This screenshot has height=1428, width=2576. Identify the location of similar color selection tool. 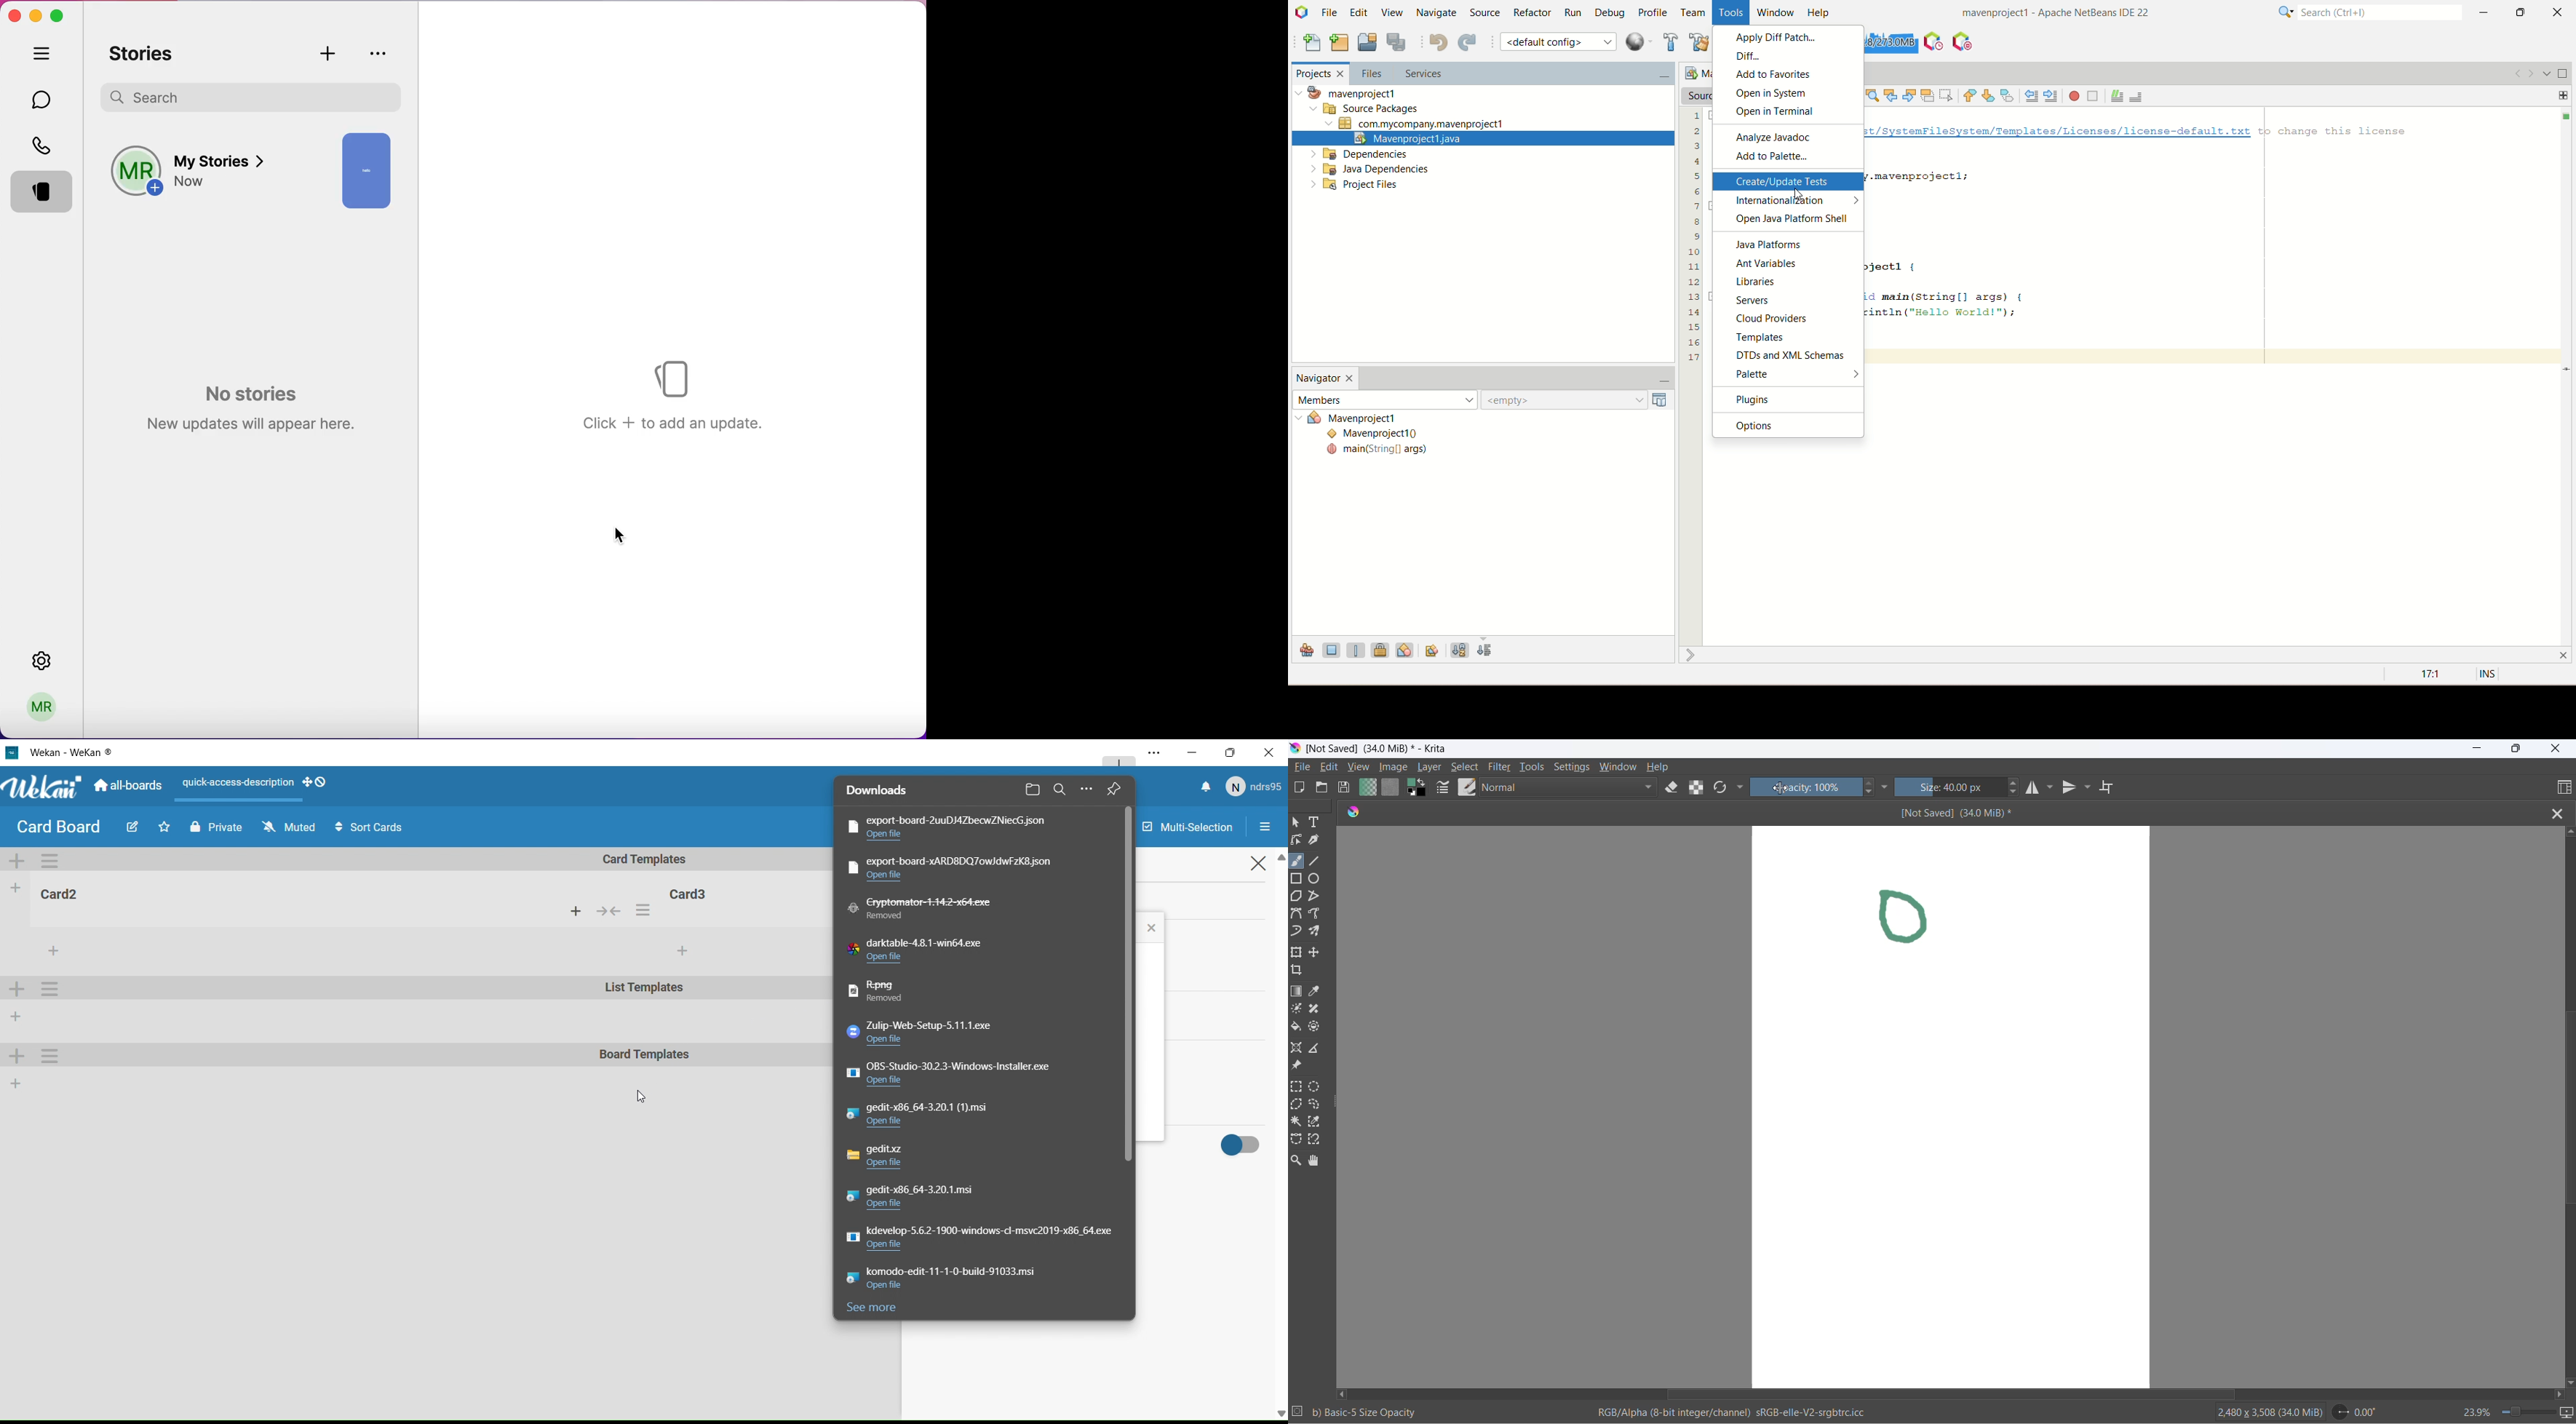
(1319, 1122).